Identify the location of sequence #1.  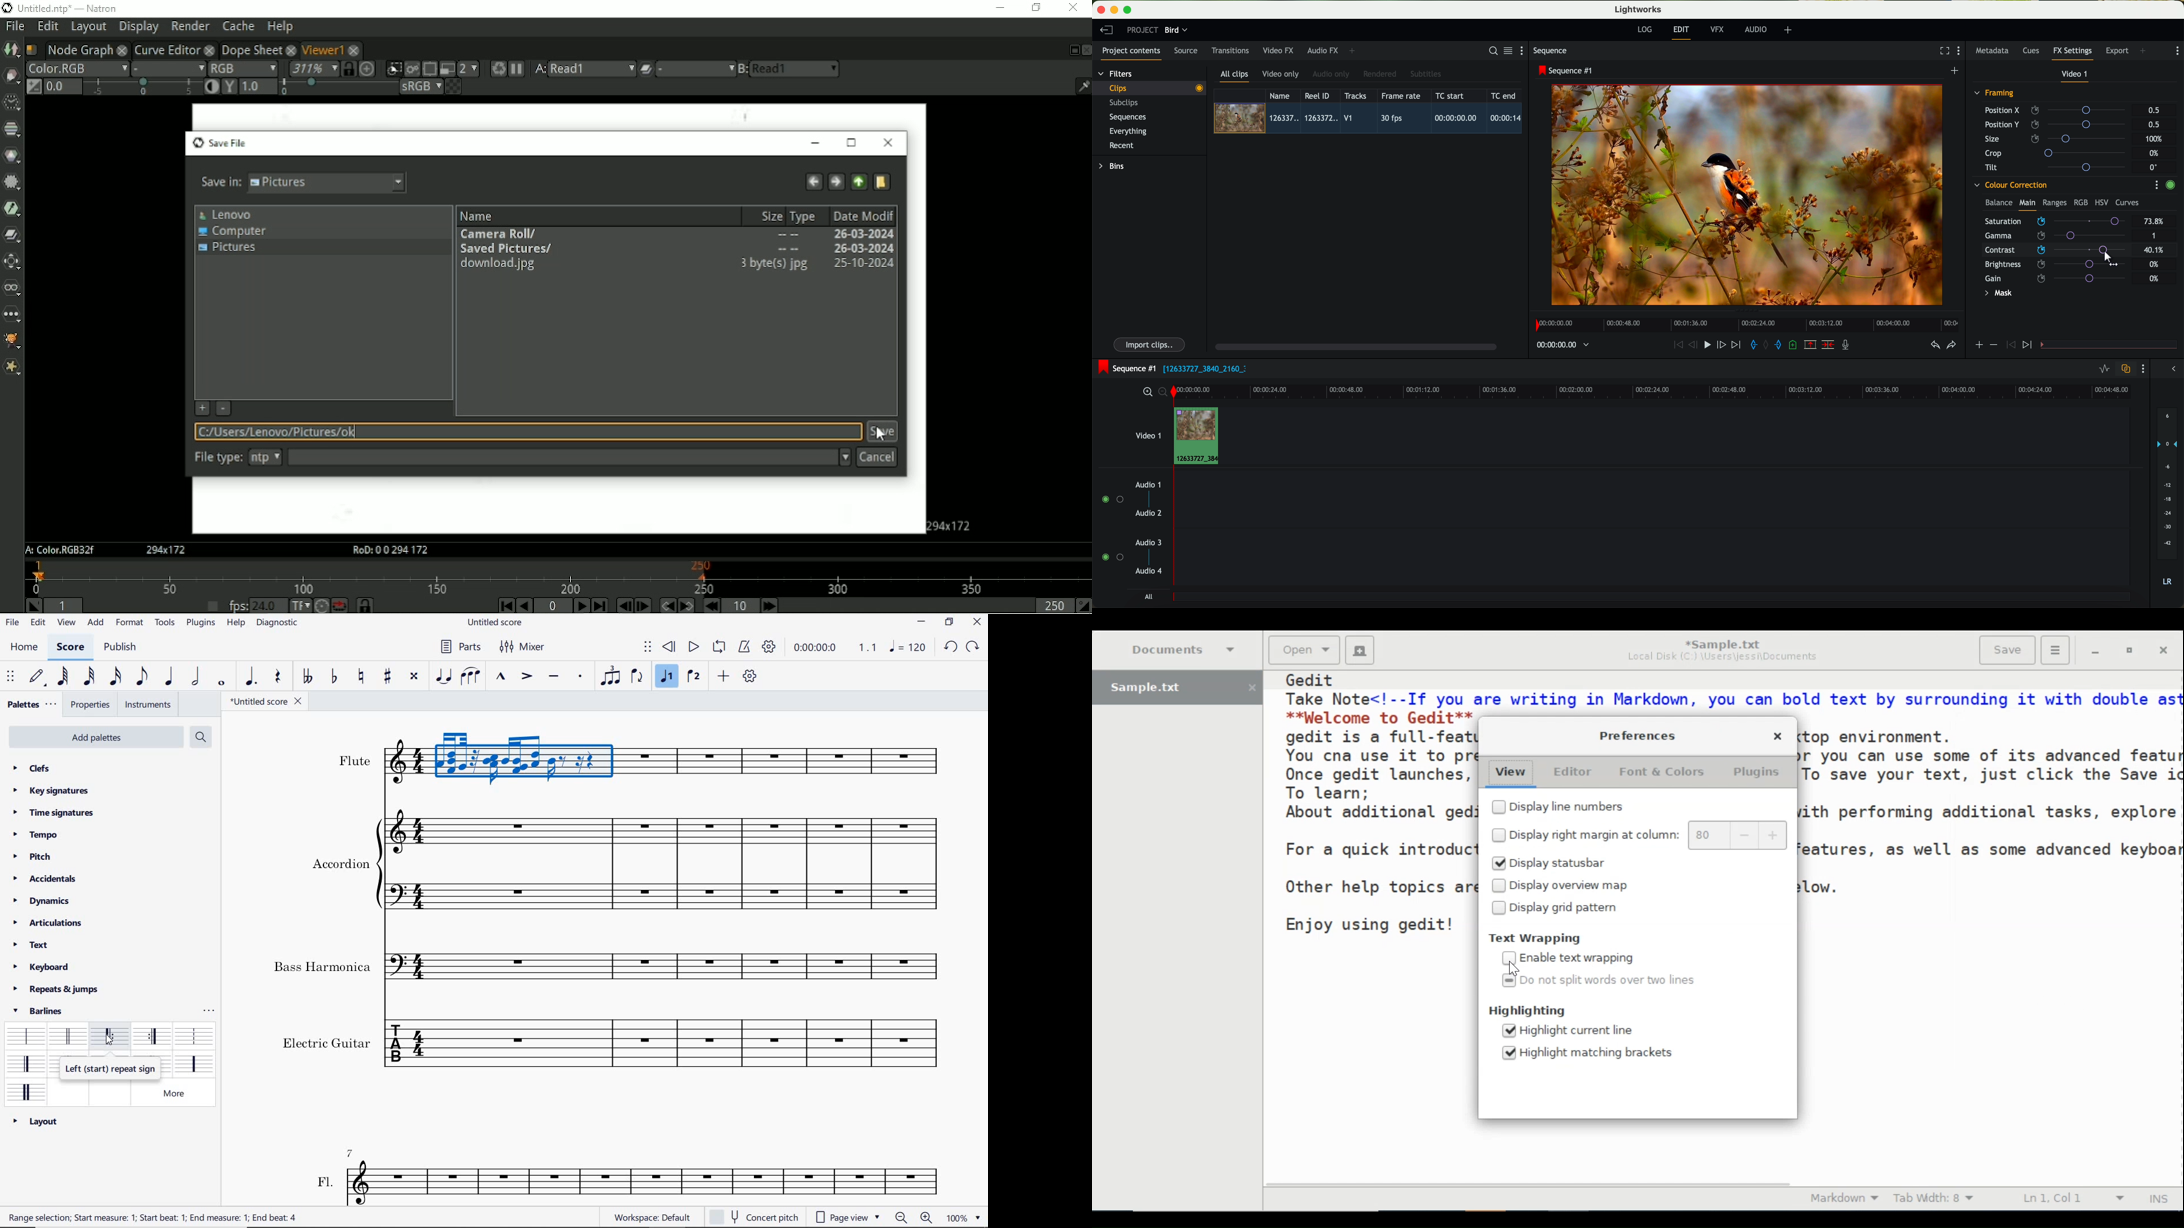
(1125, 369).